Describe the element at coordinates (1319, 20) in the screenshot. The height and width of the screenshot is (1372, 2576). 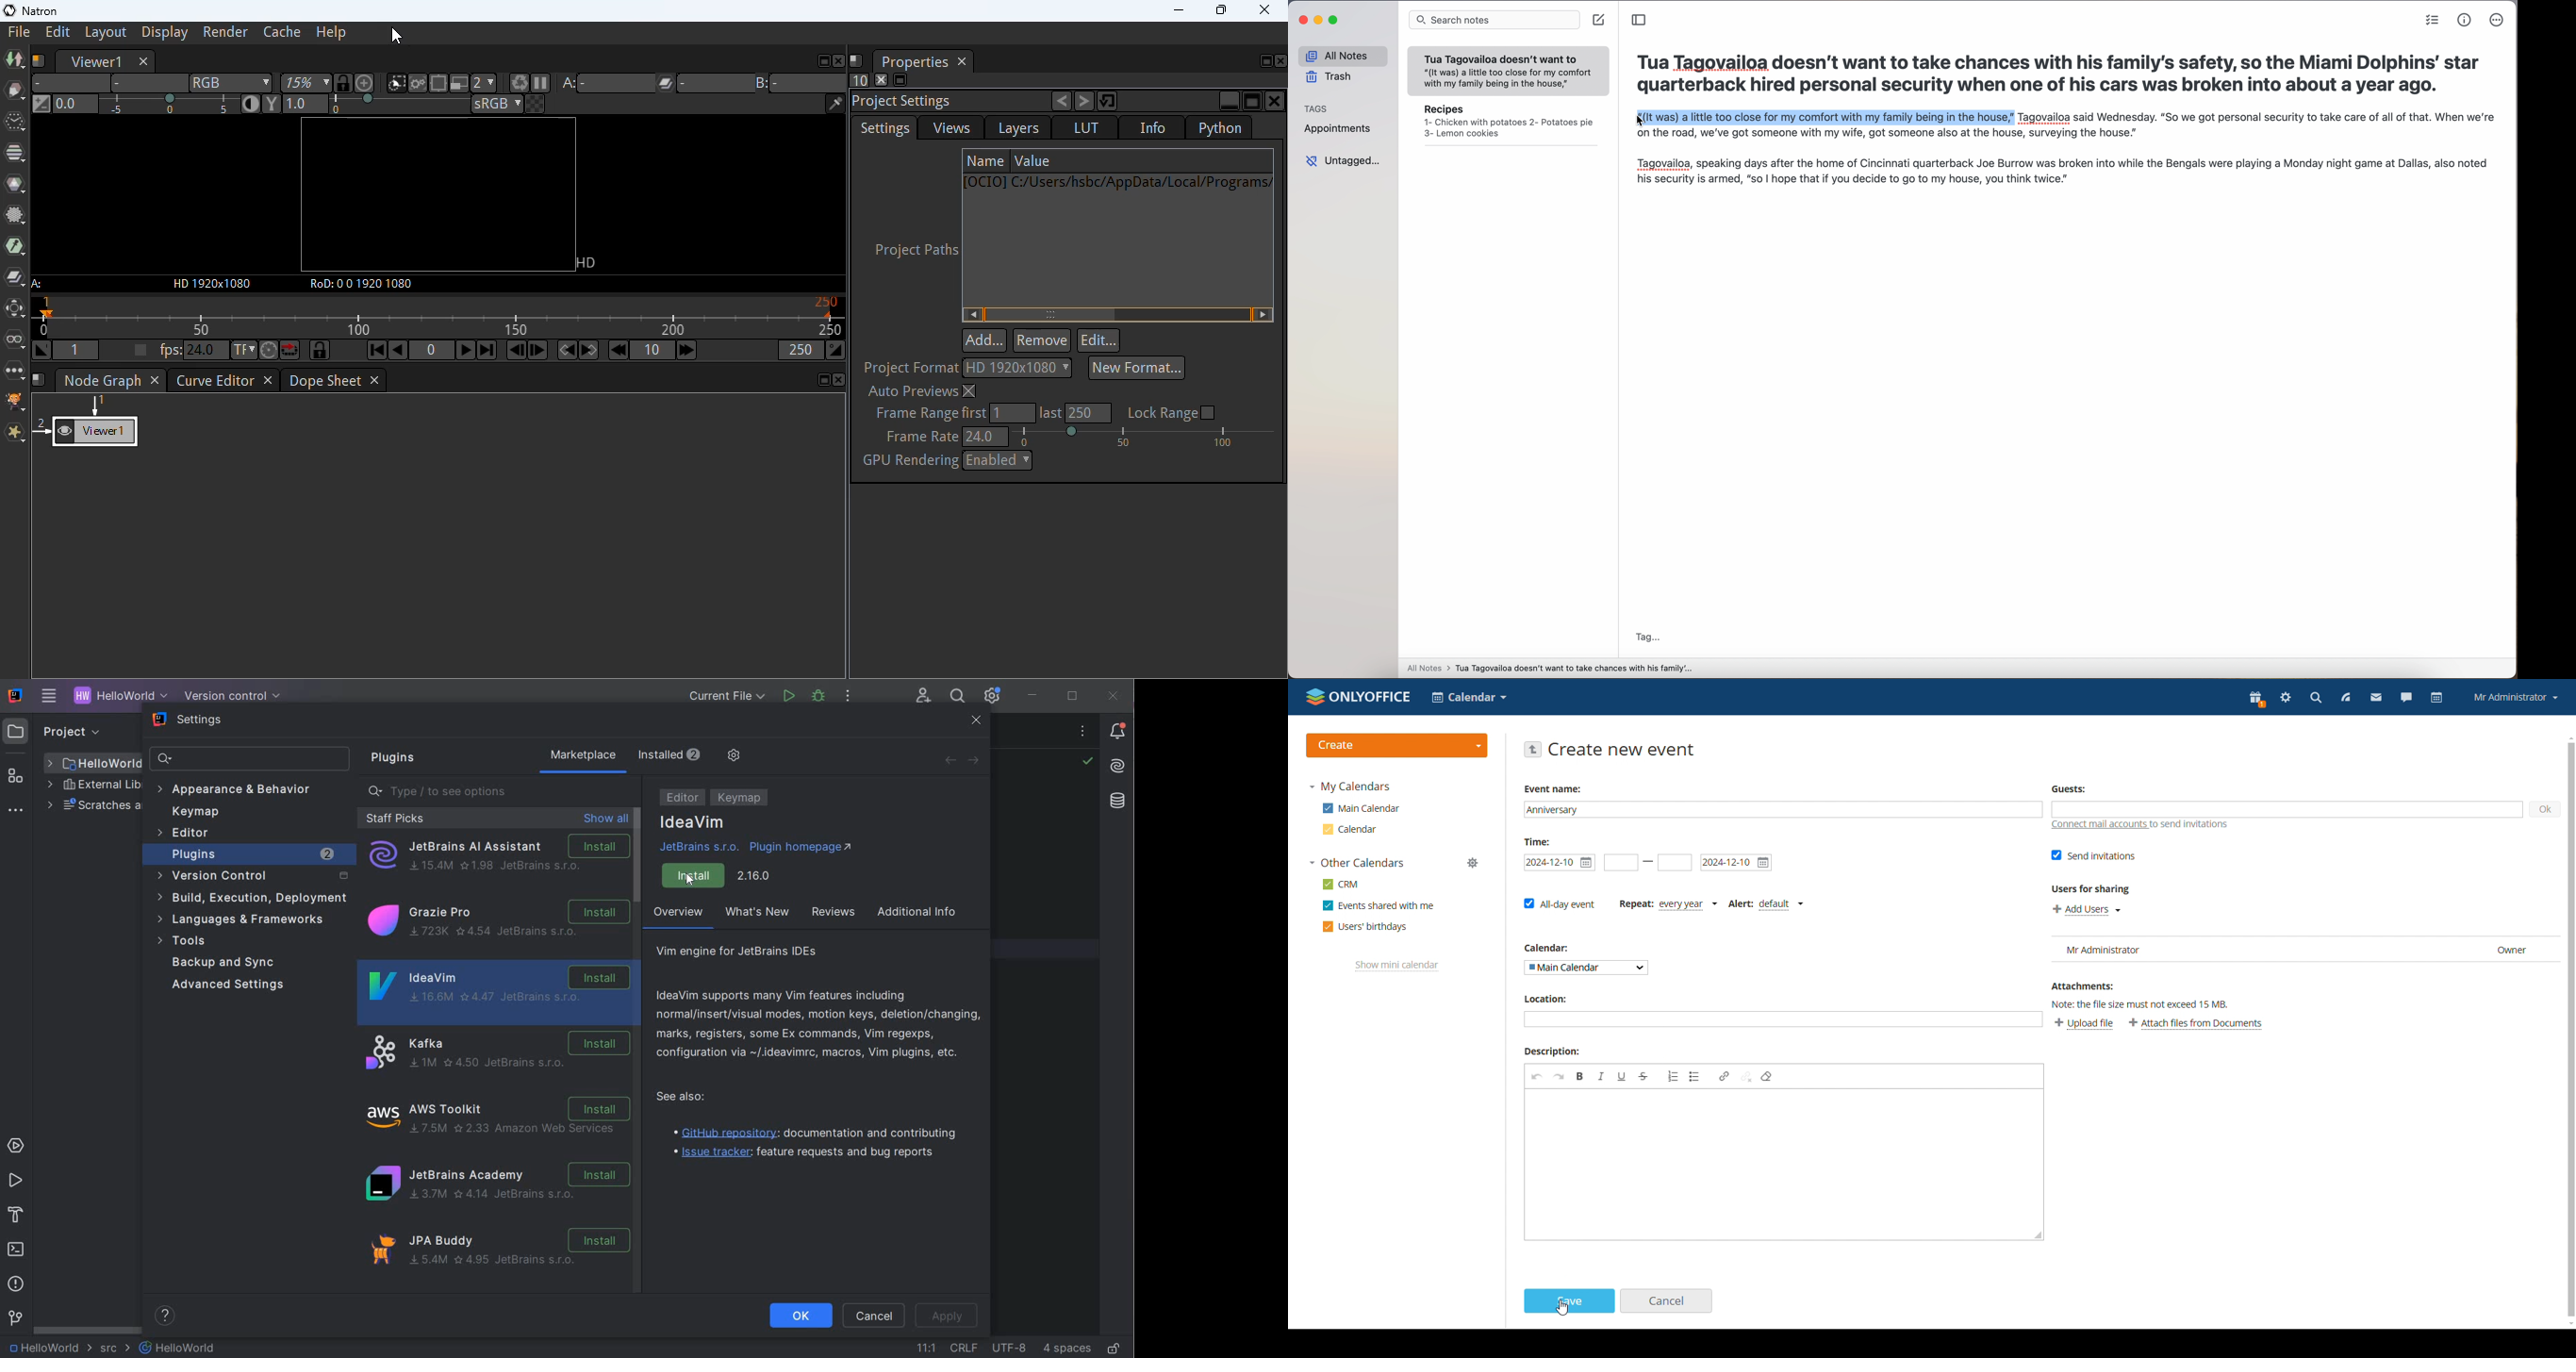
I see `minimize Simplenote` at that location.